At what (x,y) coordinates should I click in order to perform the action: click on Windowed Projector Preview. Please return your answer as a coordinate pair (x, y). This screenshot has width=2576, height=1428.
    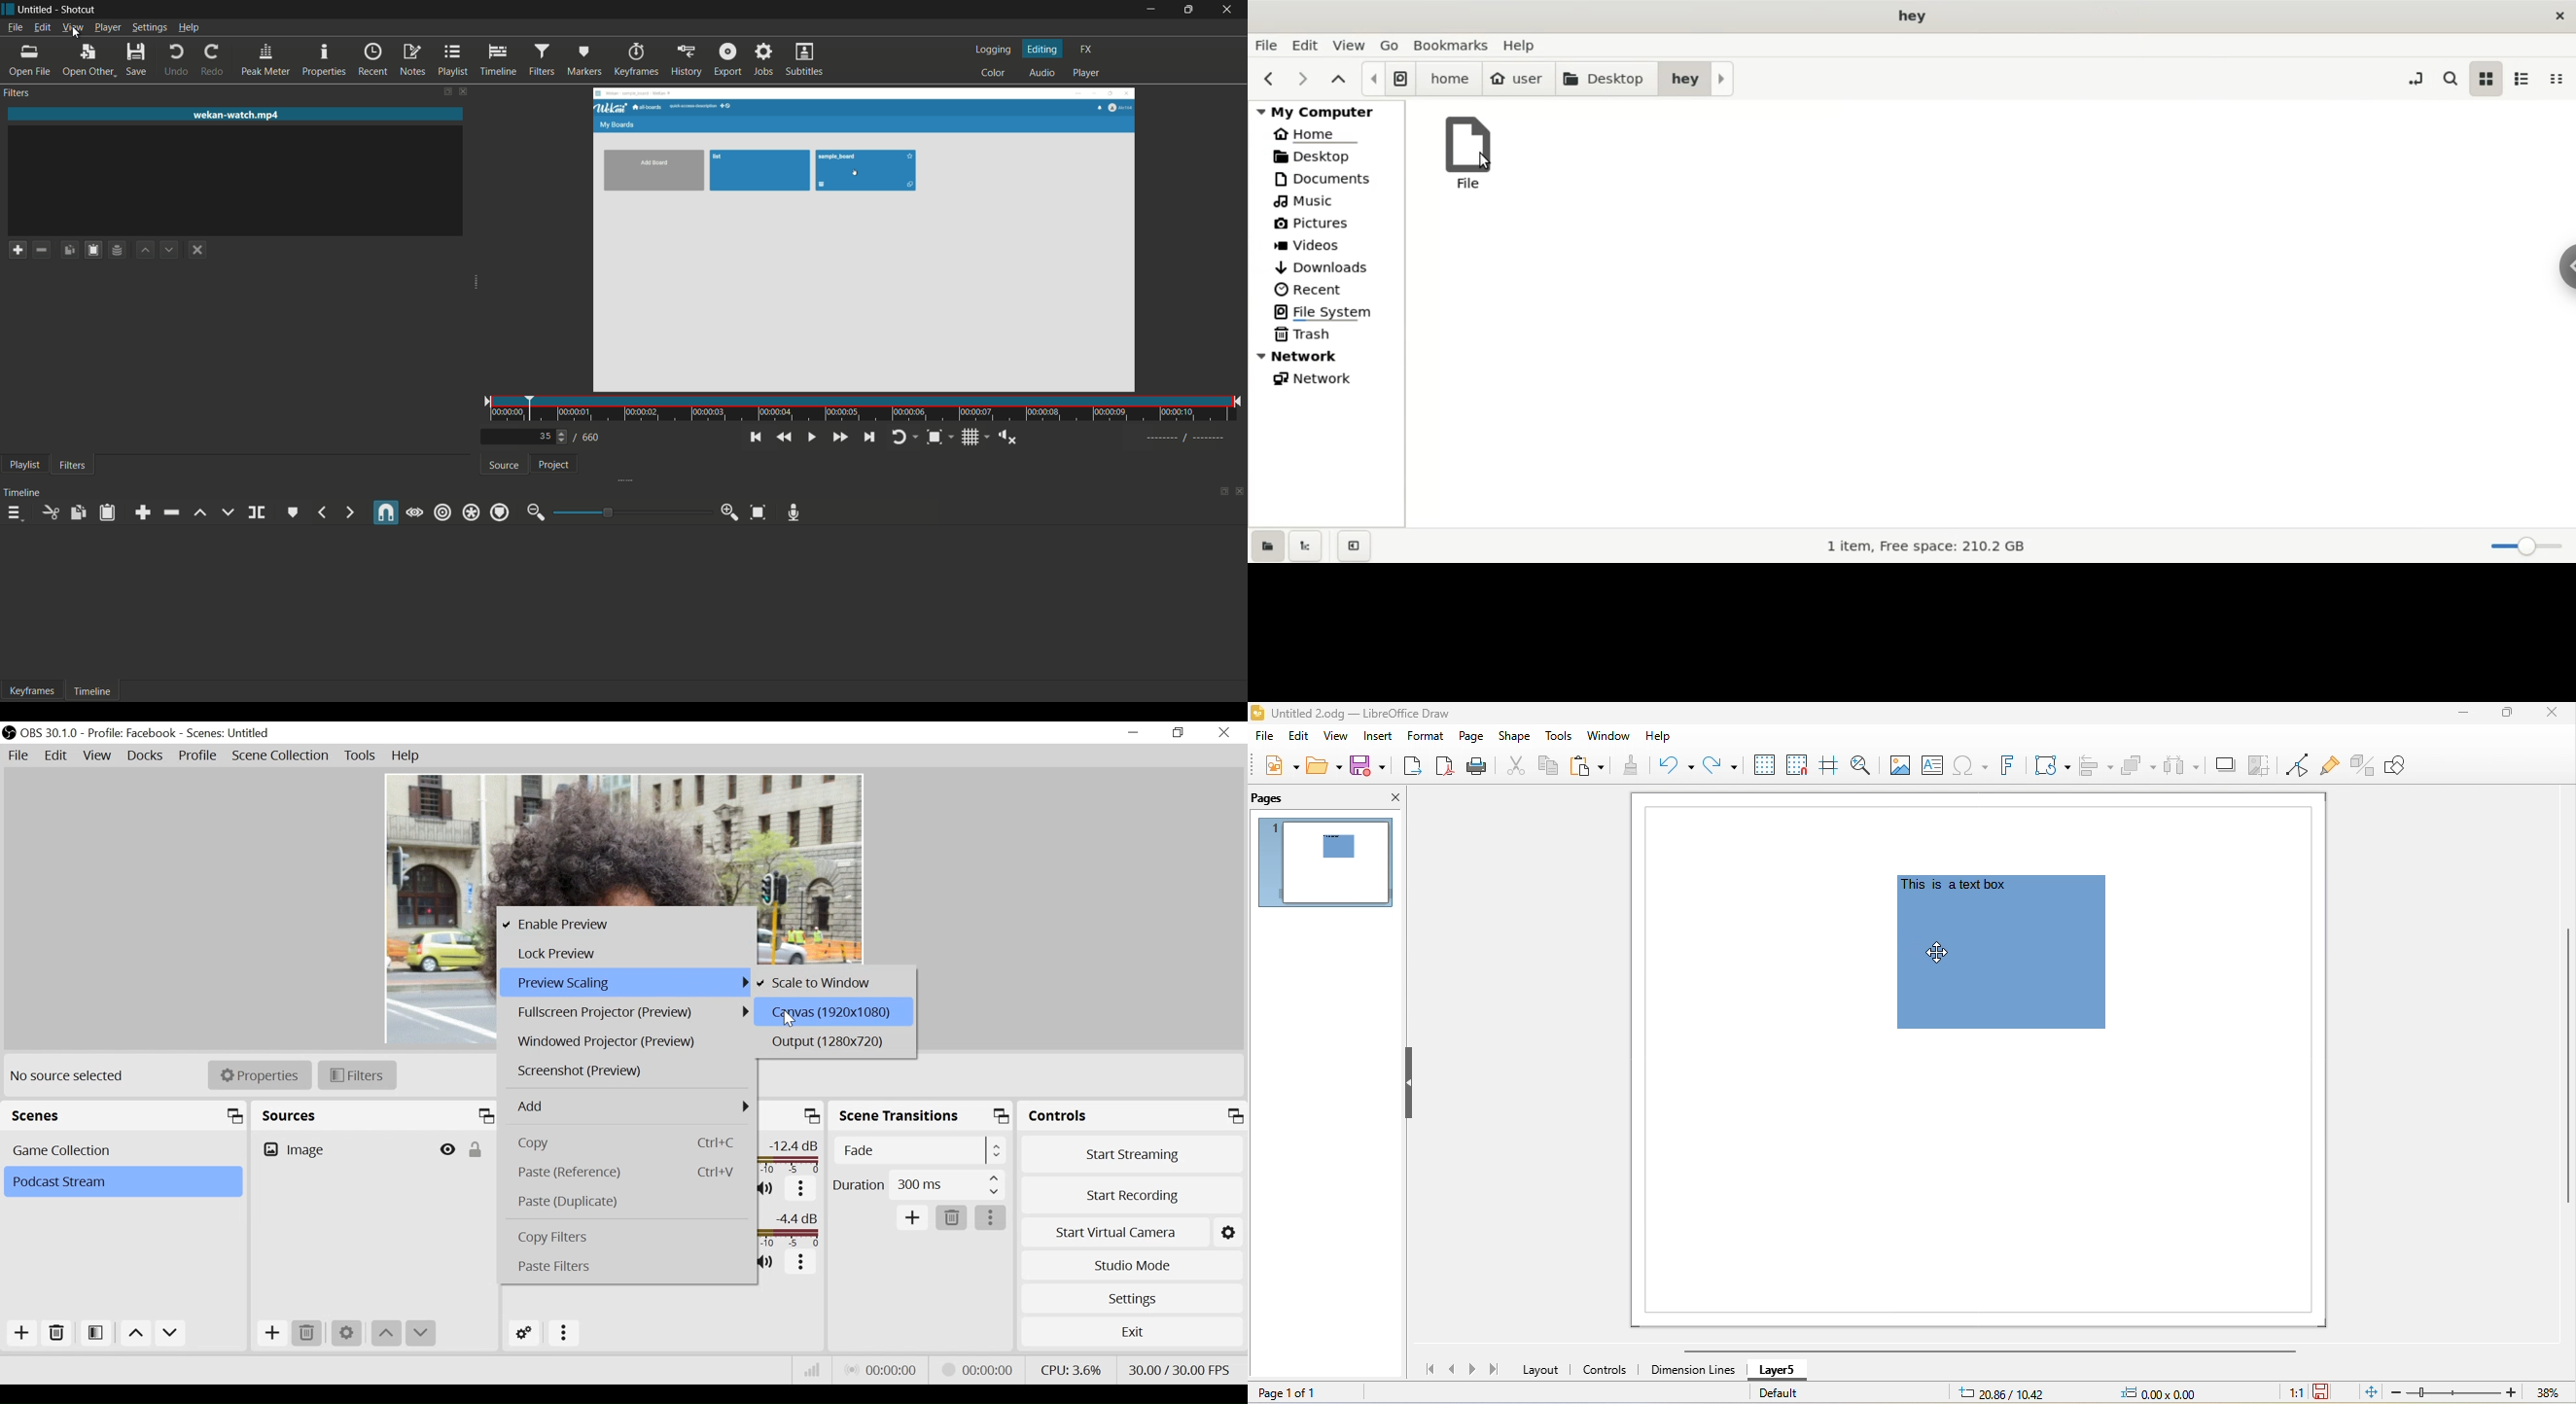
    Looking at the image, I should click on (626, 1042).